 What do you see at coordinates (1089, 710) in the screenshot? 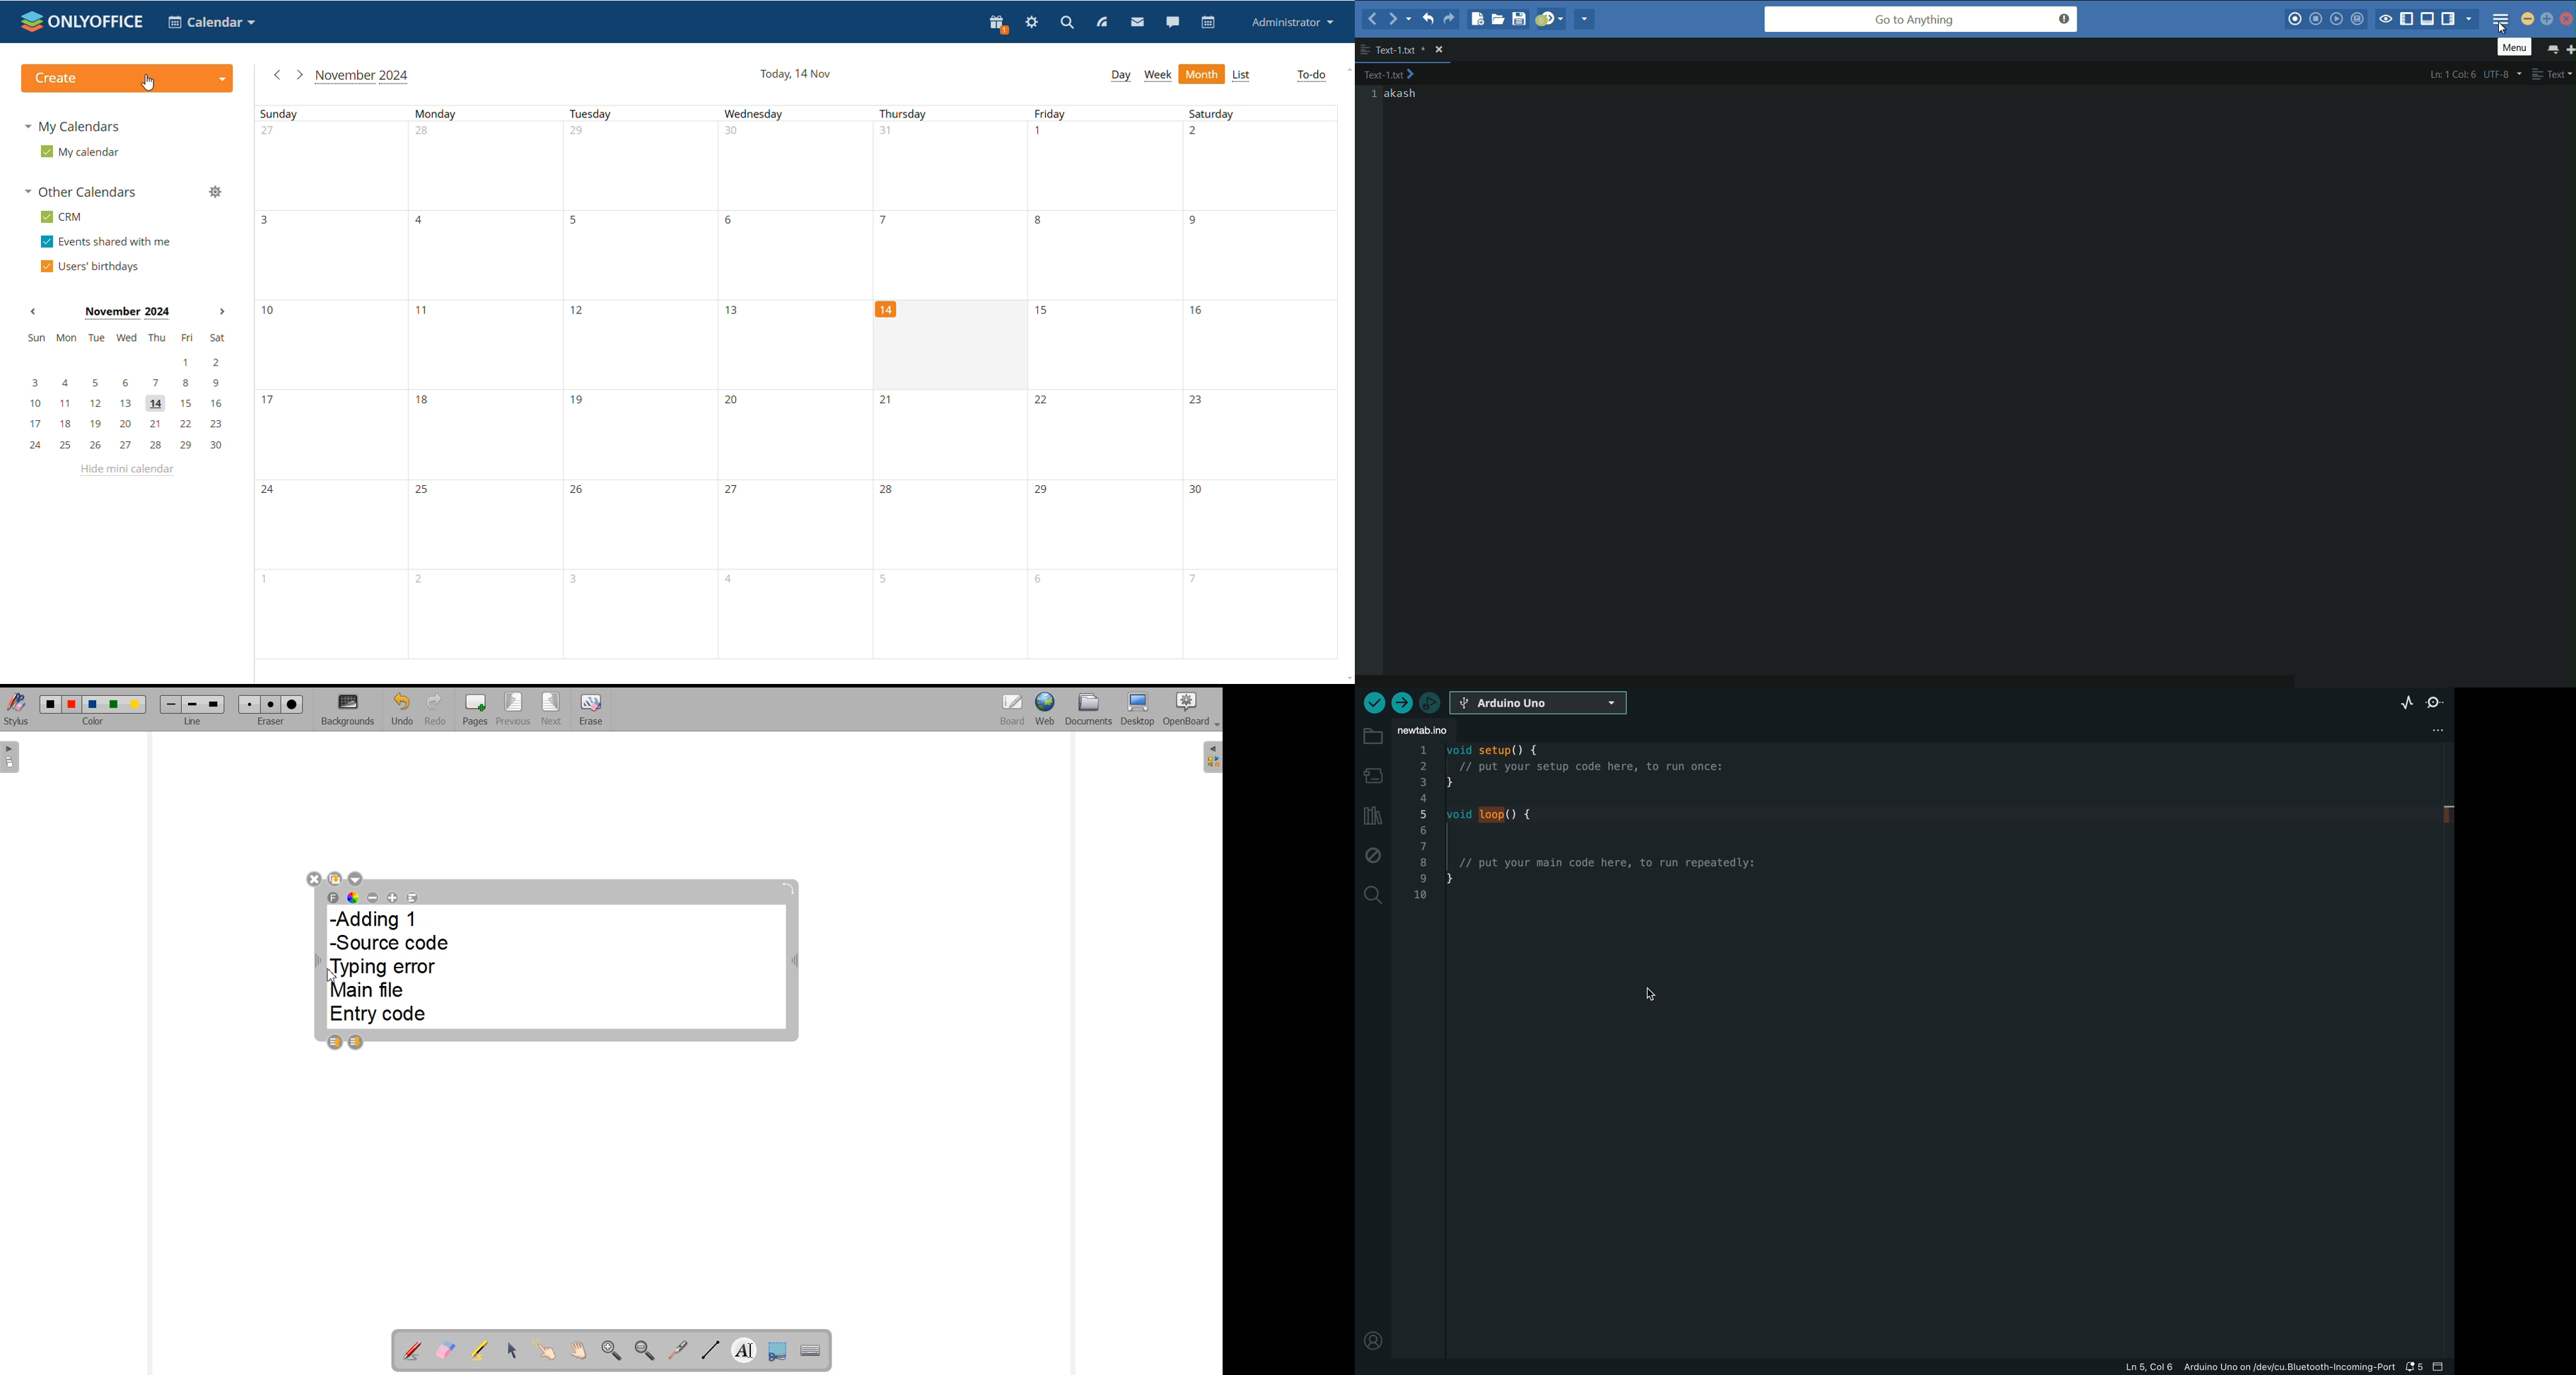
I see `Documents` at bounding box center [1089, 710].